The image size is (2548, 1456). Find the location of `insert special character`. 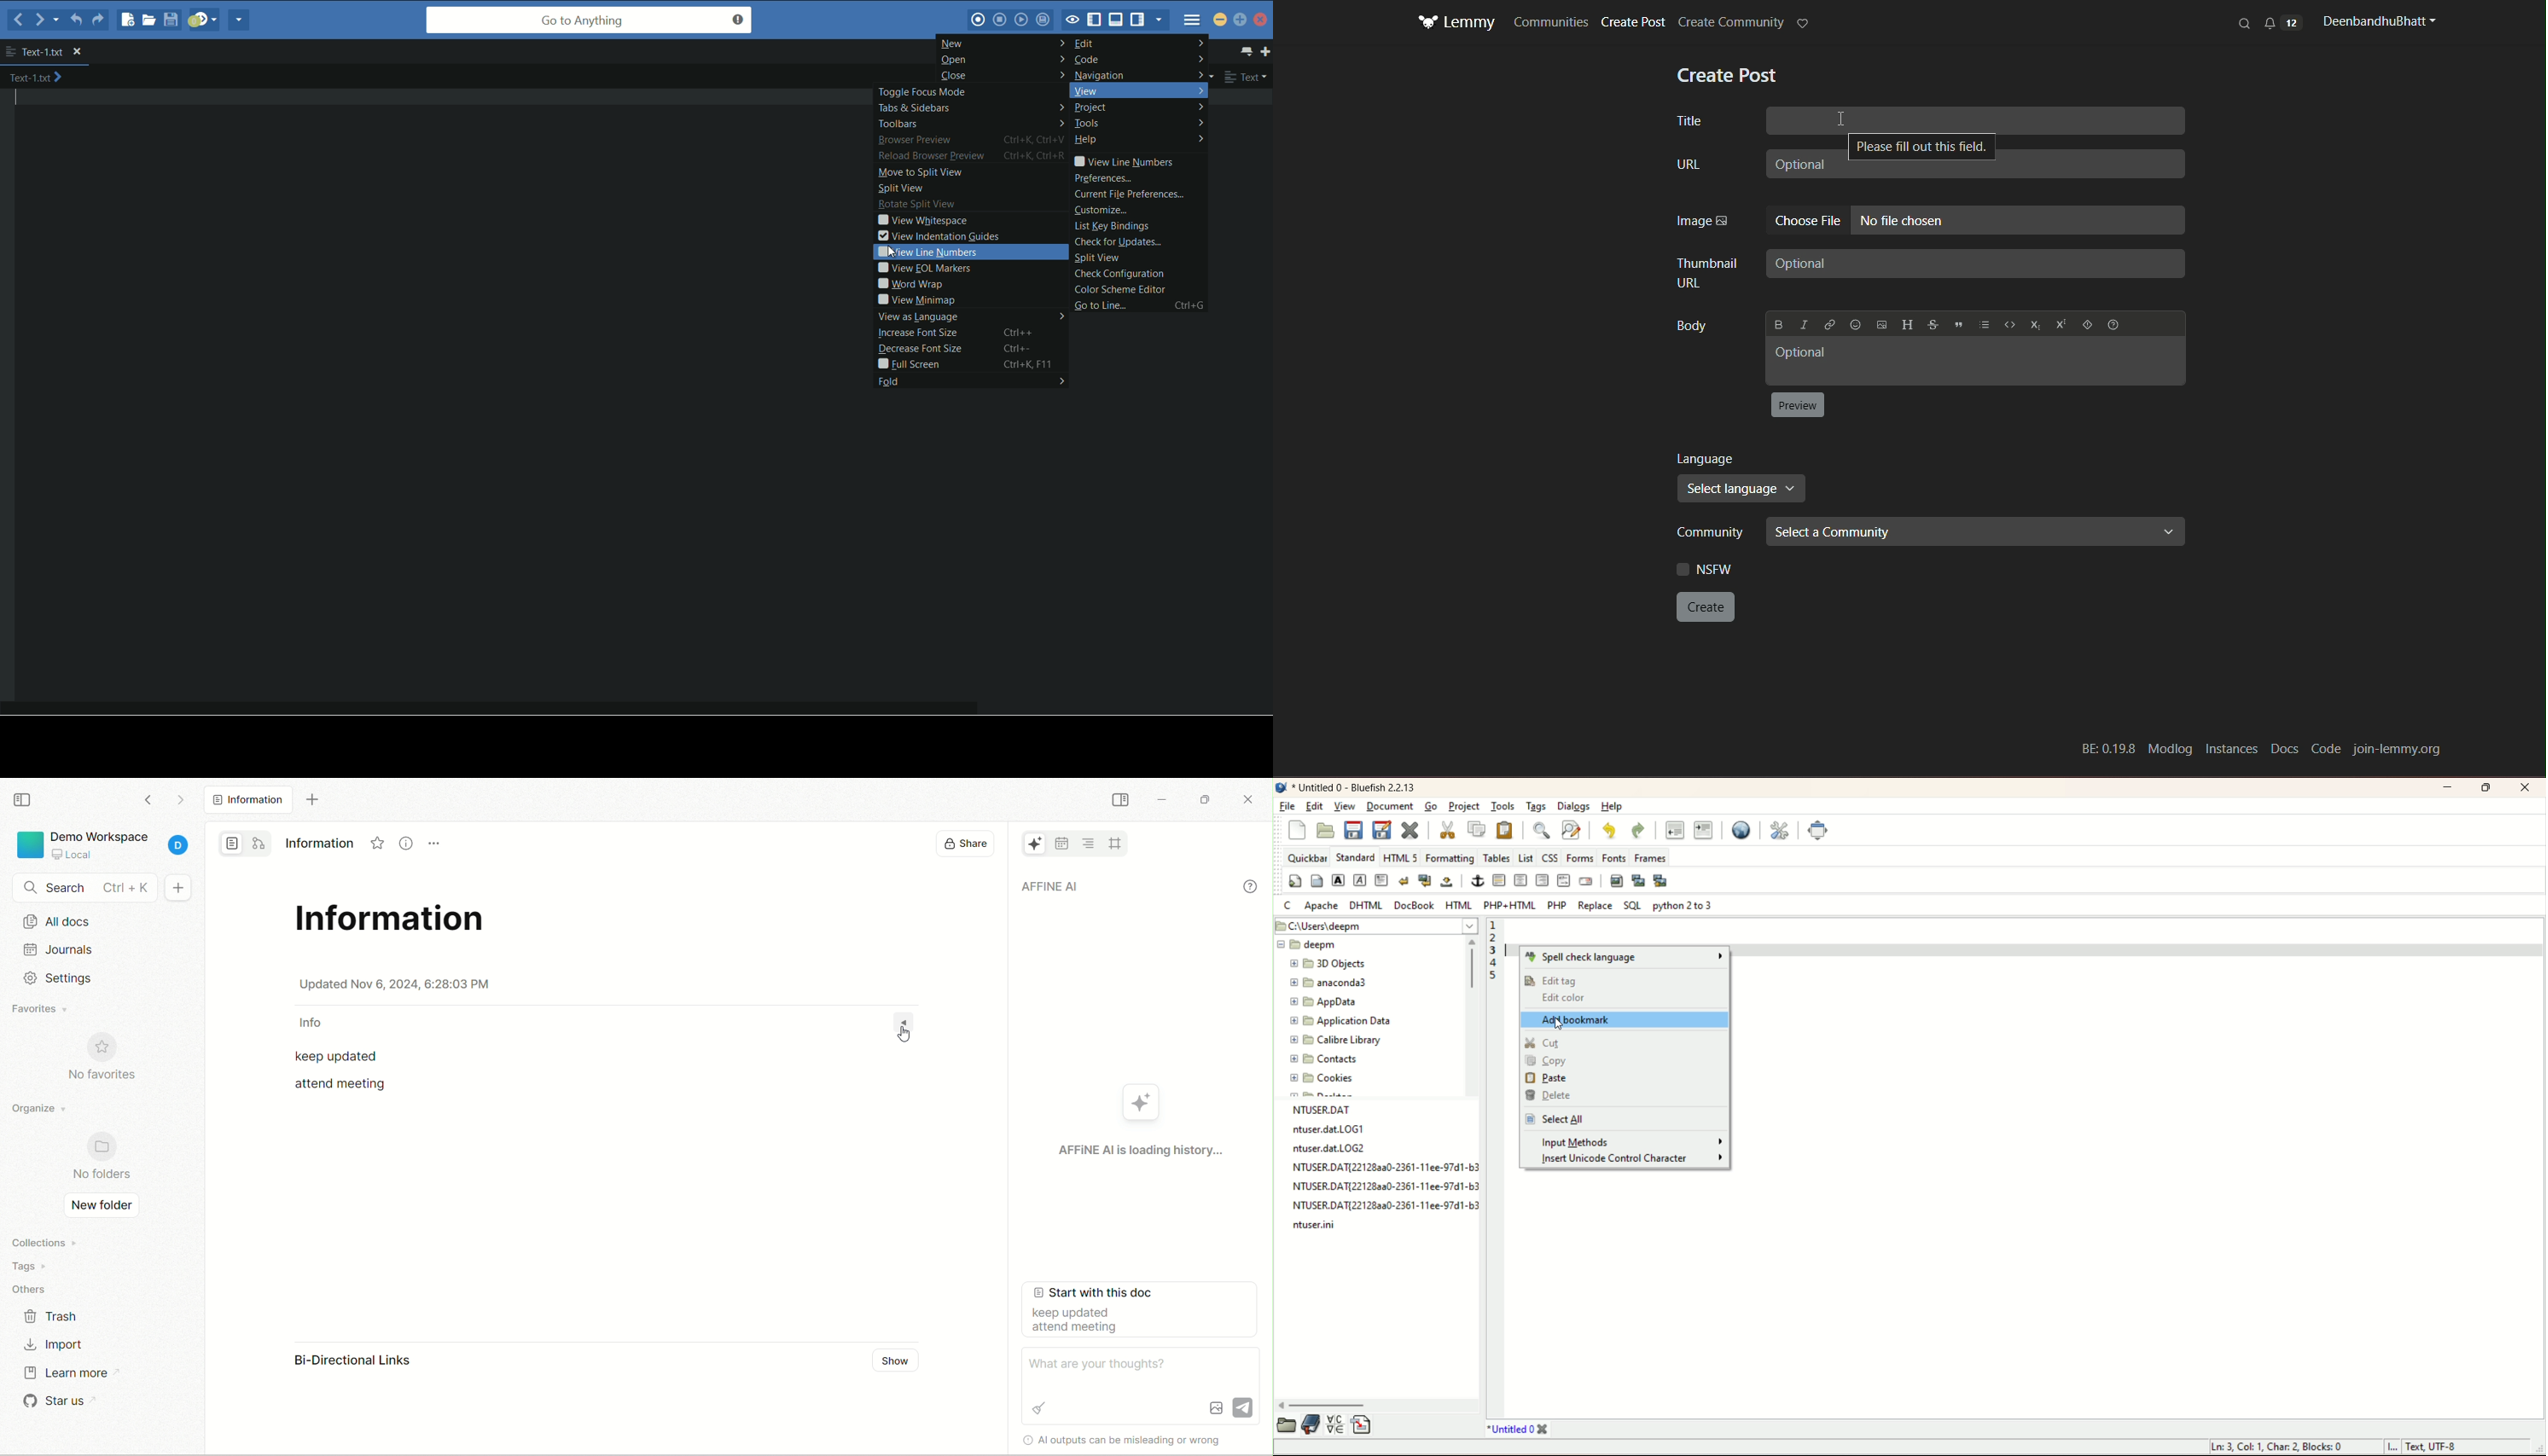

insert special character is located at coordinates (1336, 1425).